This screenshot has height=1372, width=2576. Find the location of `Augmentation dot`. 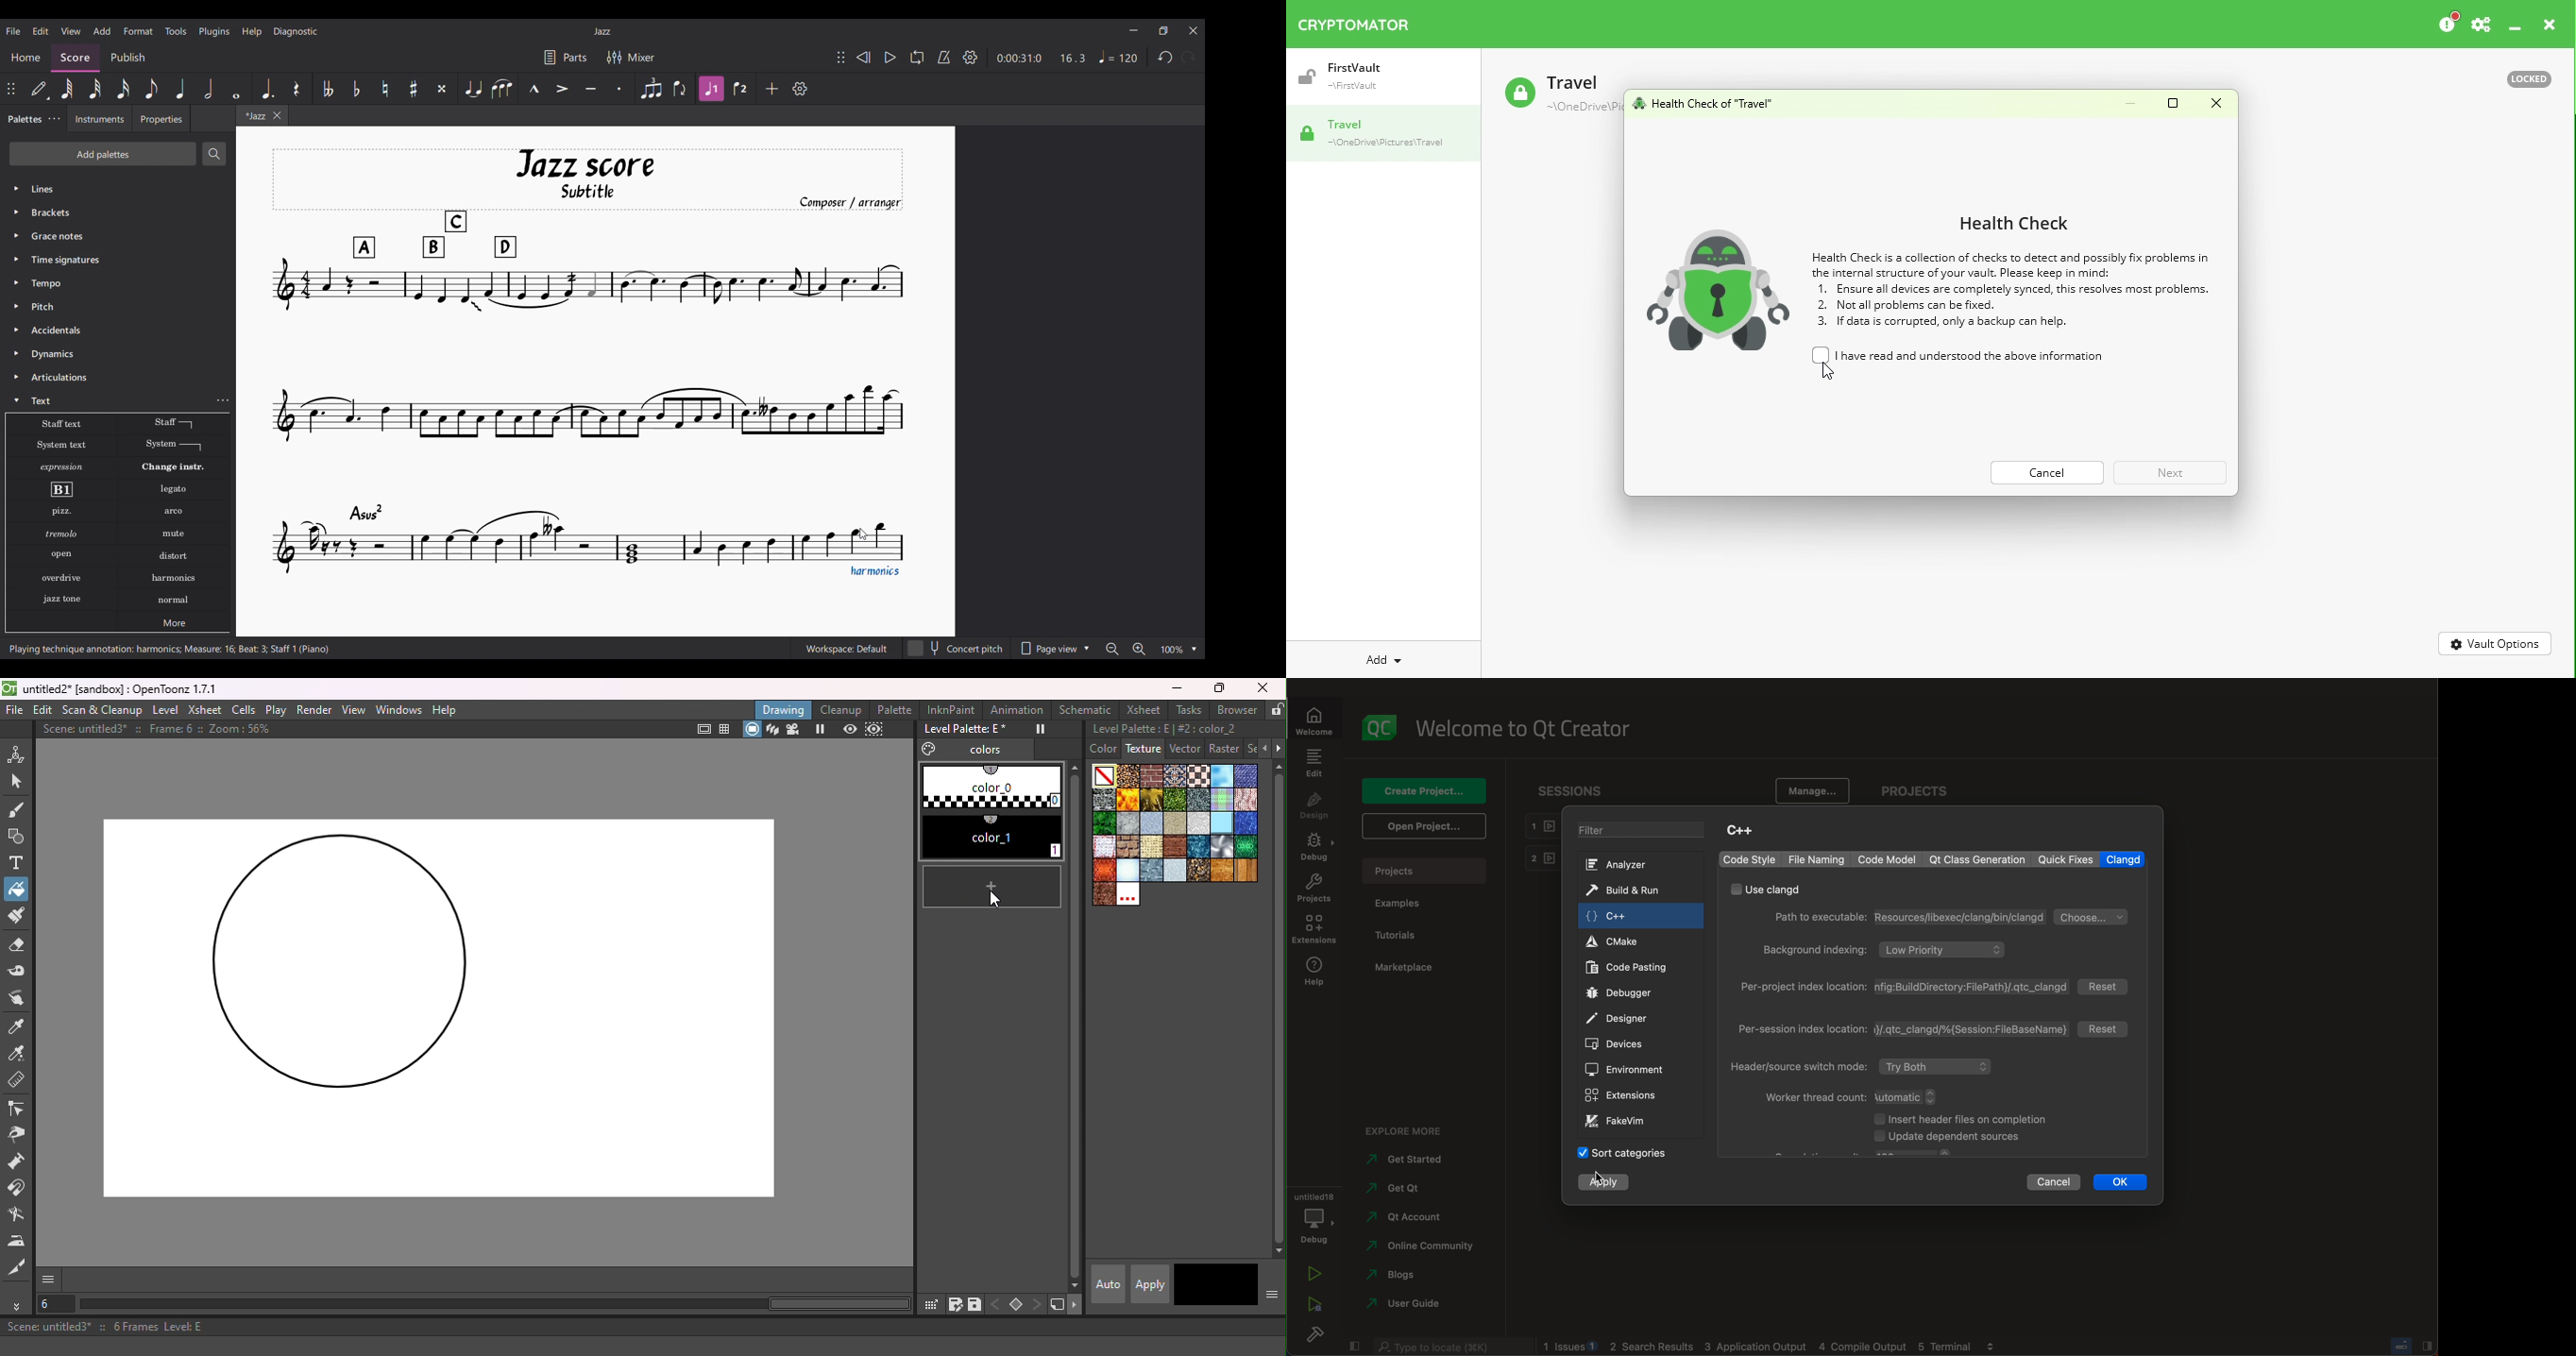

Augmentation dot is located at coordinates (266, 87).